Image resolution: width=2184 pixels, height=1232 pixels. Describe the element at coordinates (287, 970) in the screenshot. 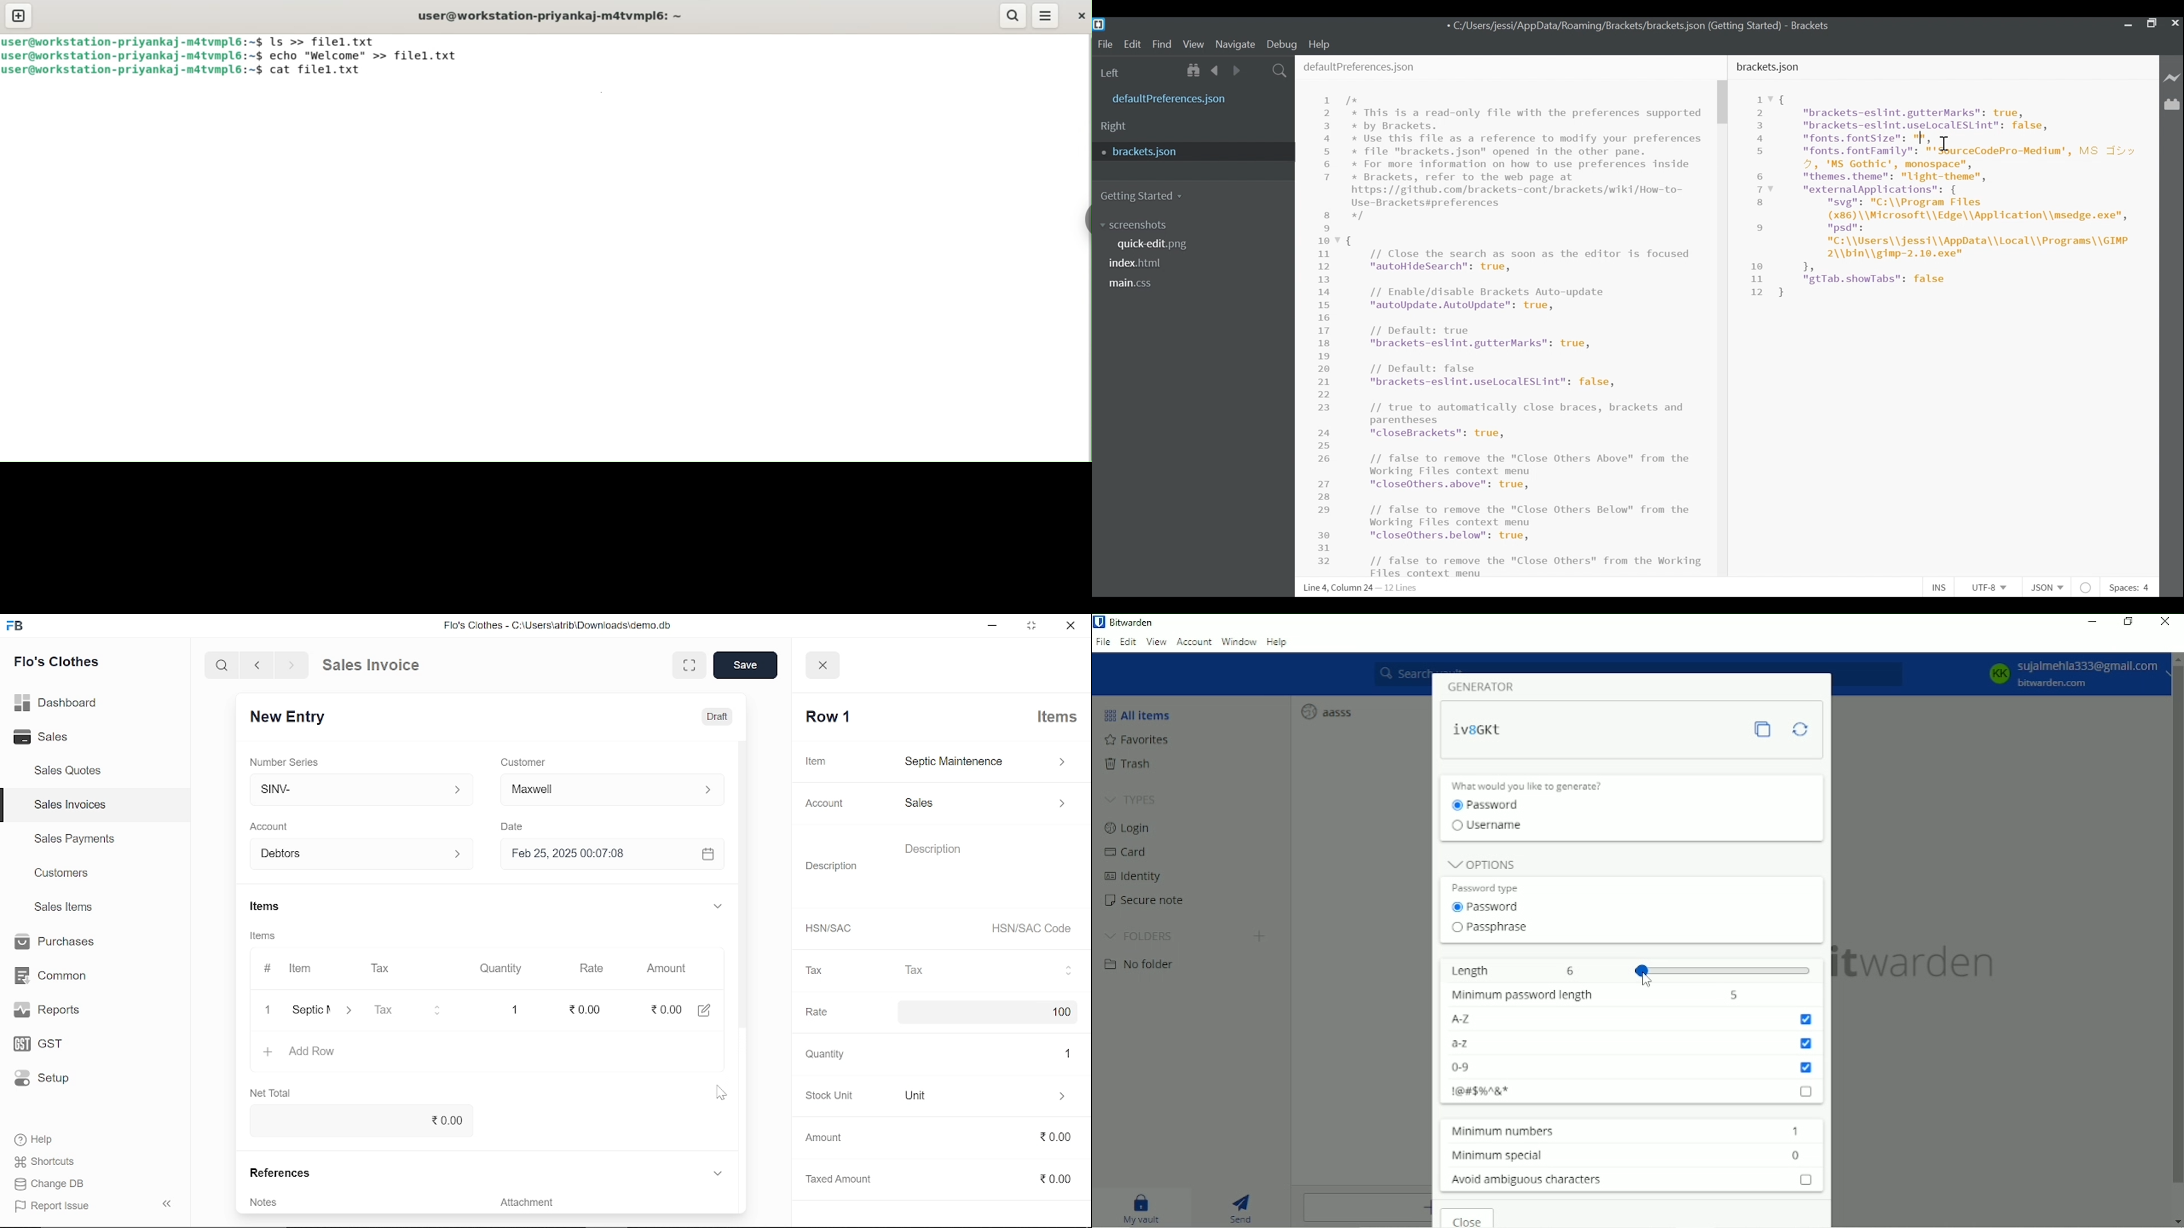

I see `# Item` at that location.